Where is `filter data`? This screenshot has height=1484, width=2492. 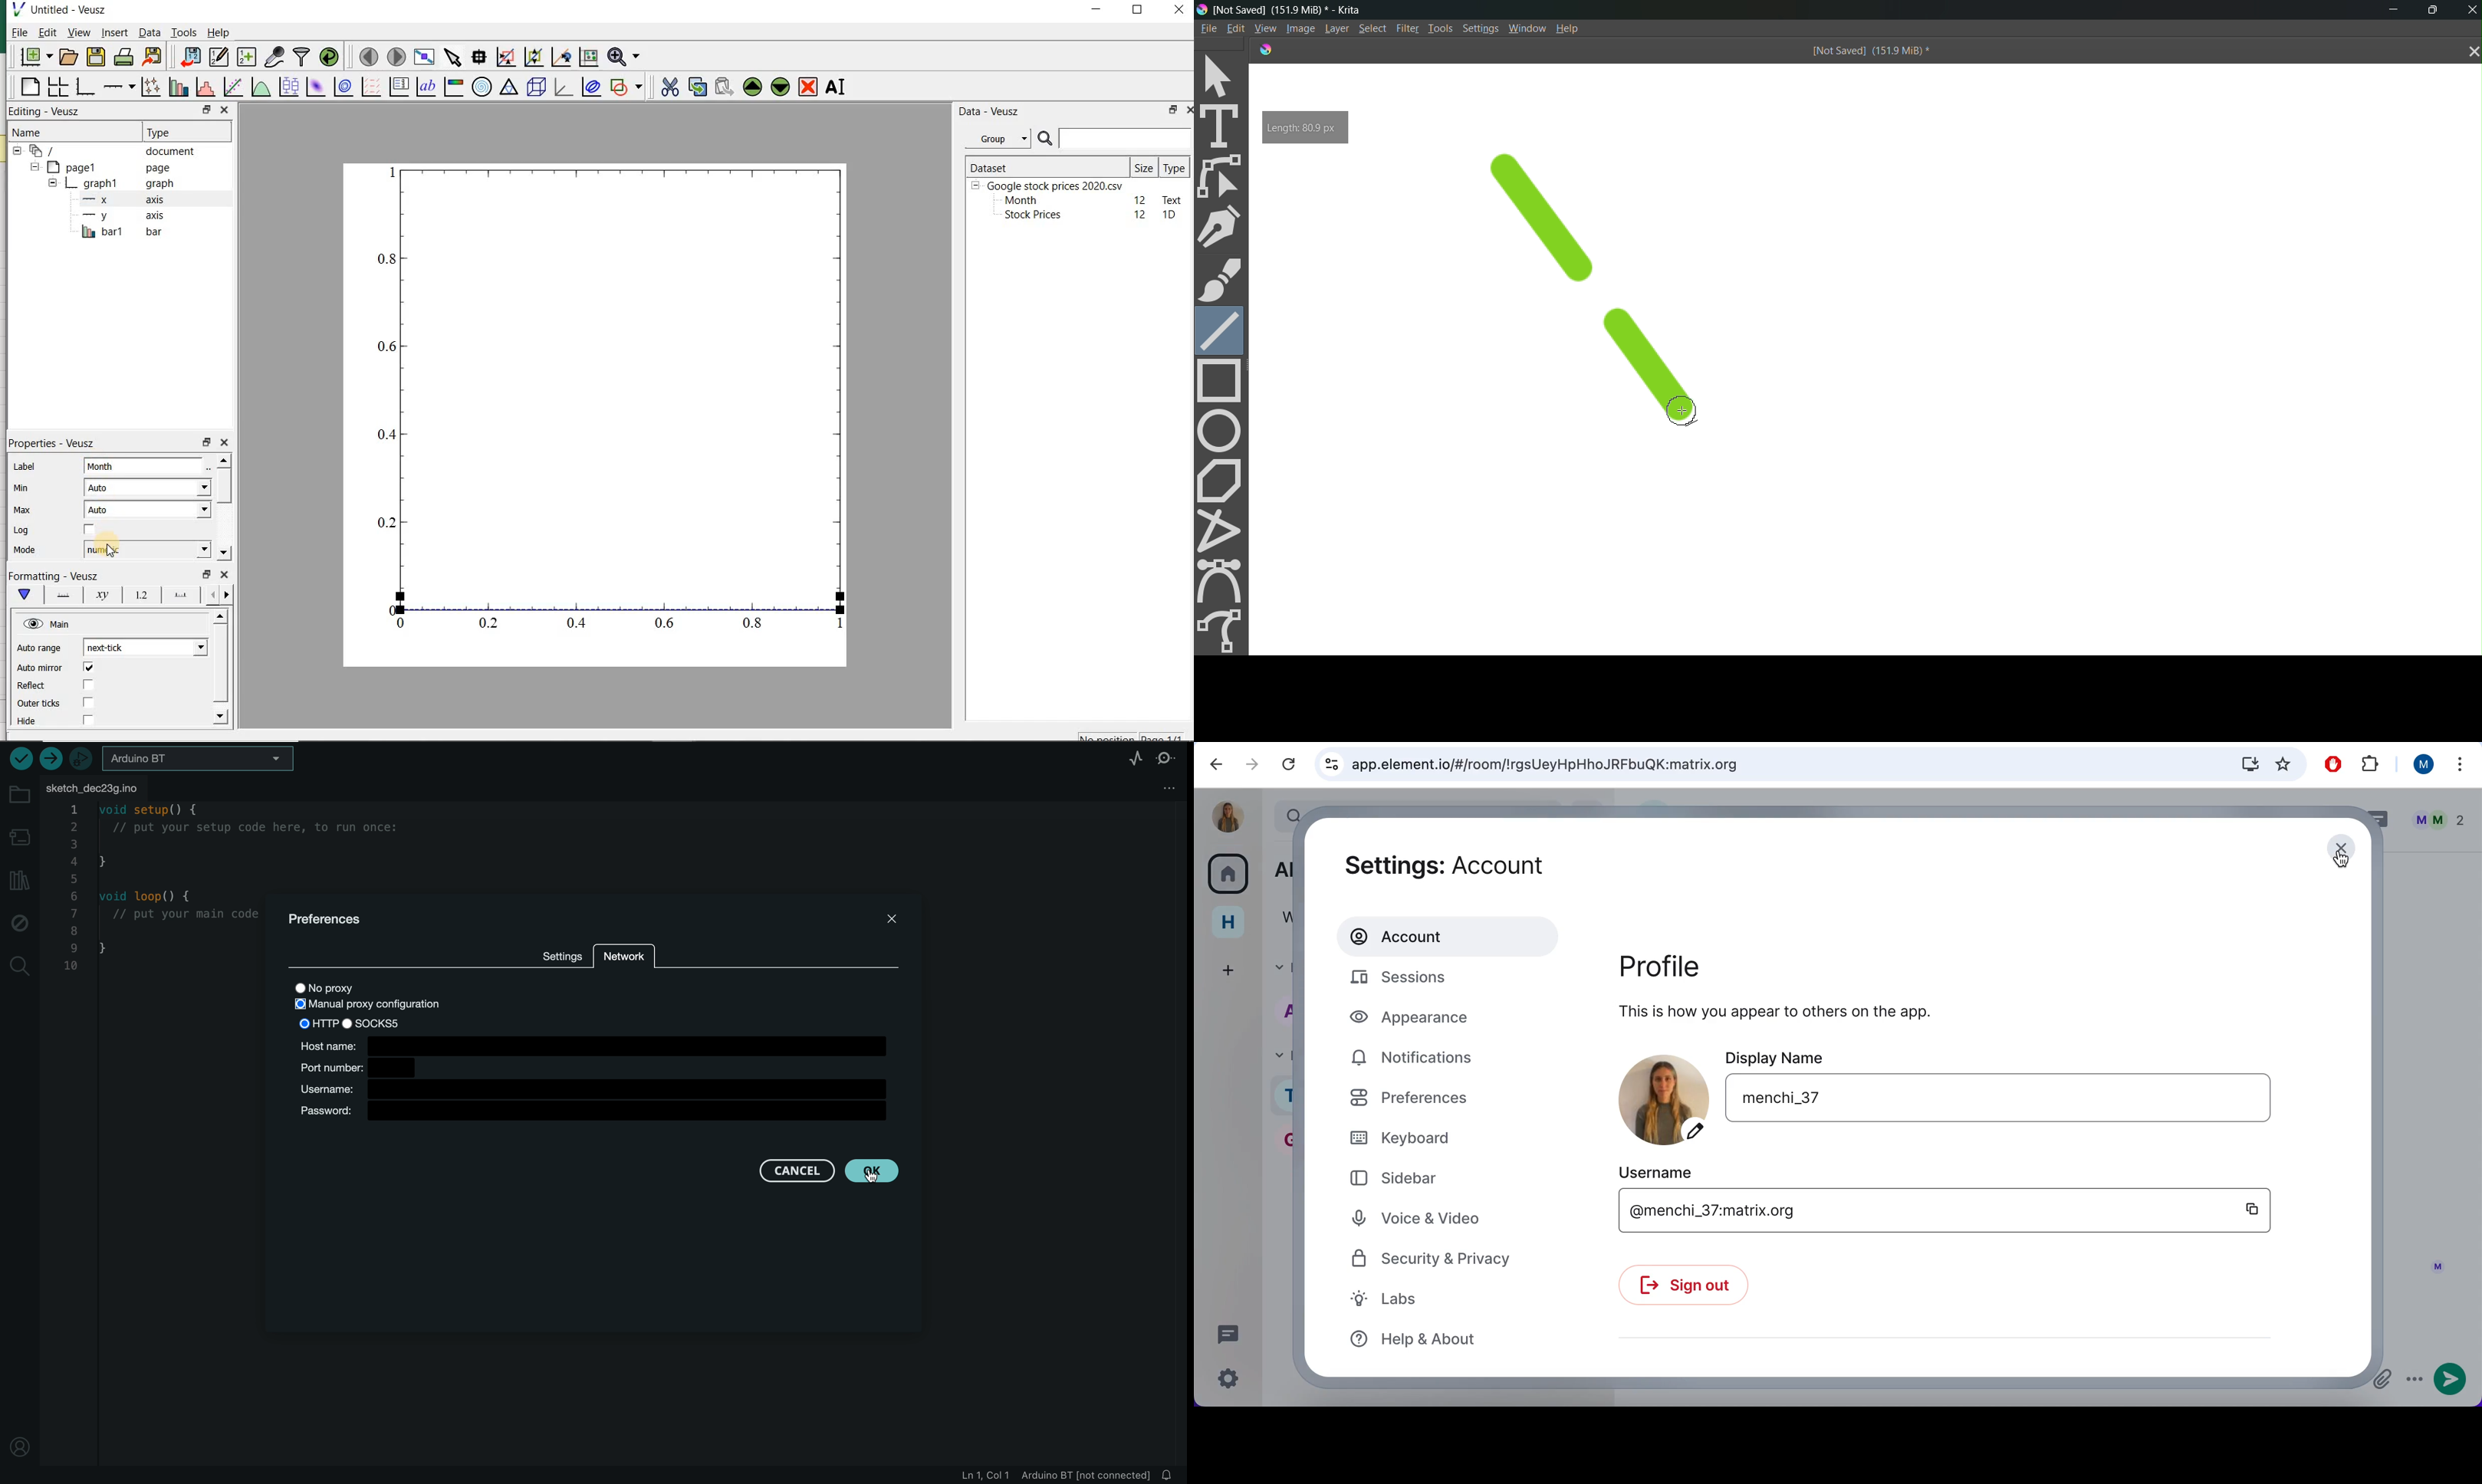 filter data is located at coordinates (302, 56).